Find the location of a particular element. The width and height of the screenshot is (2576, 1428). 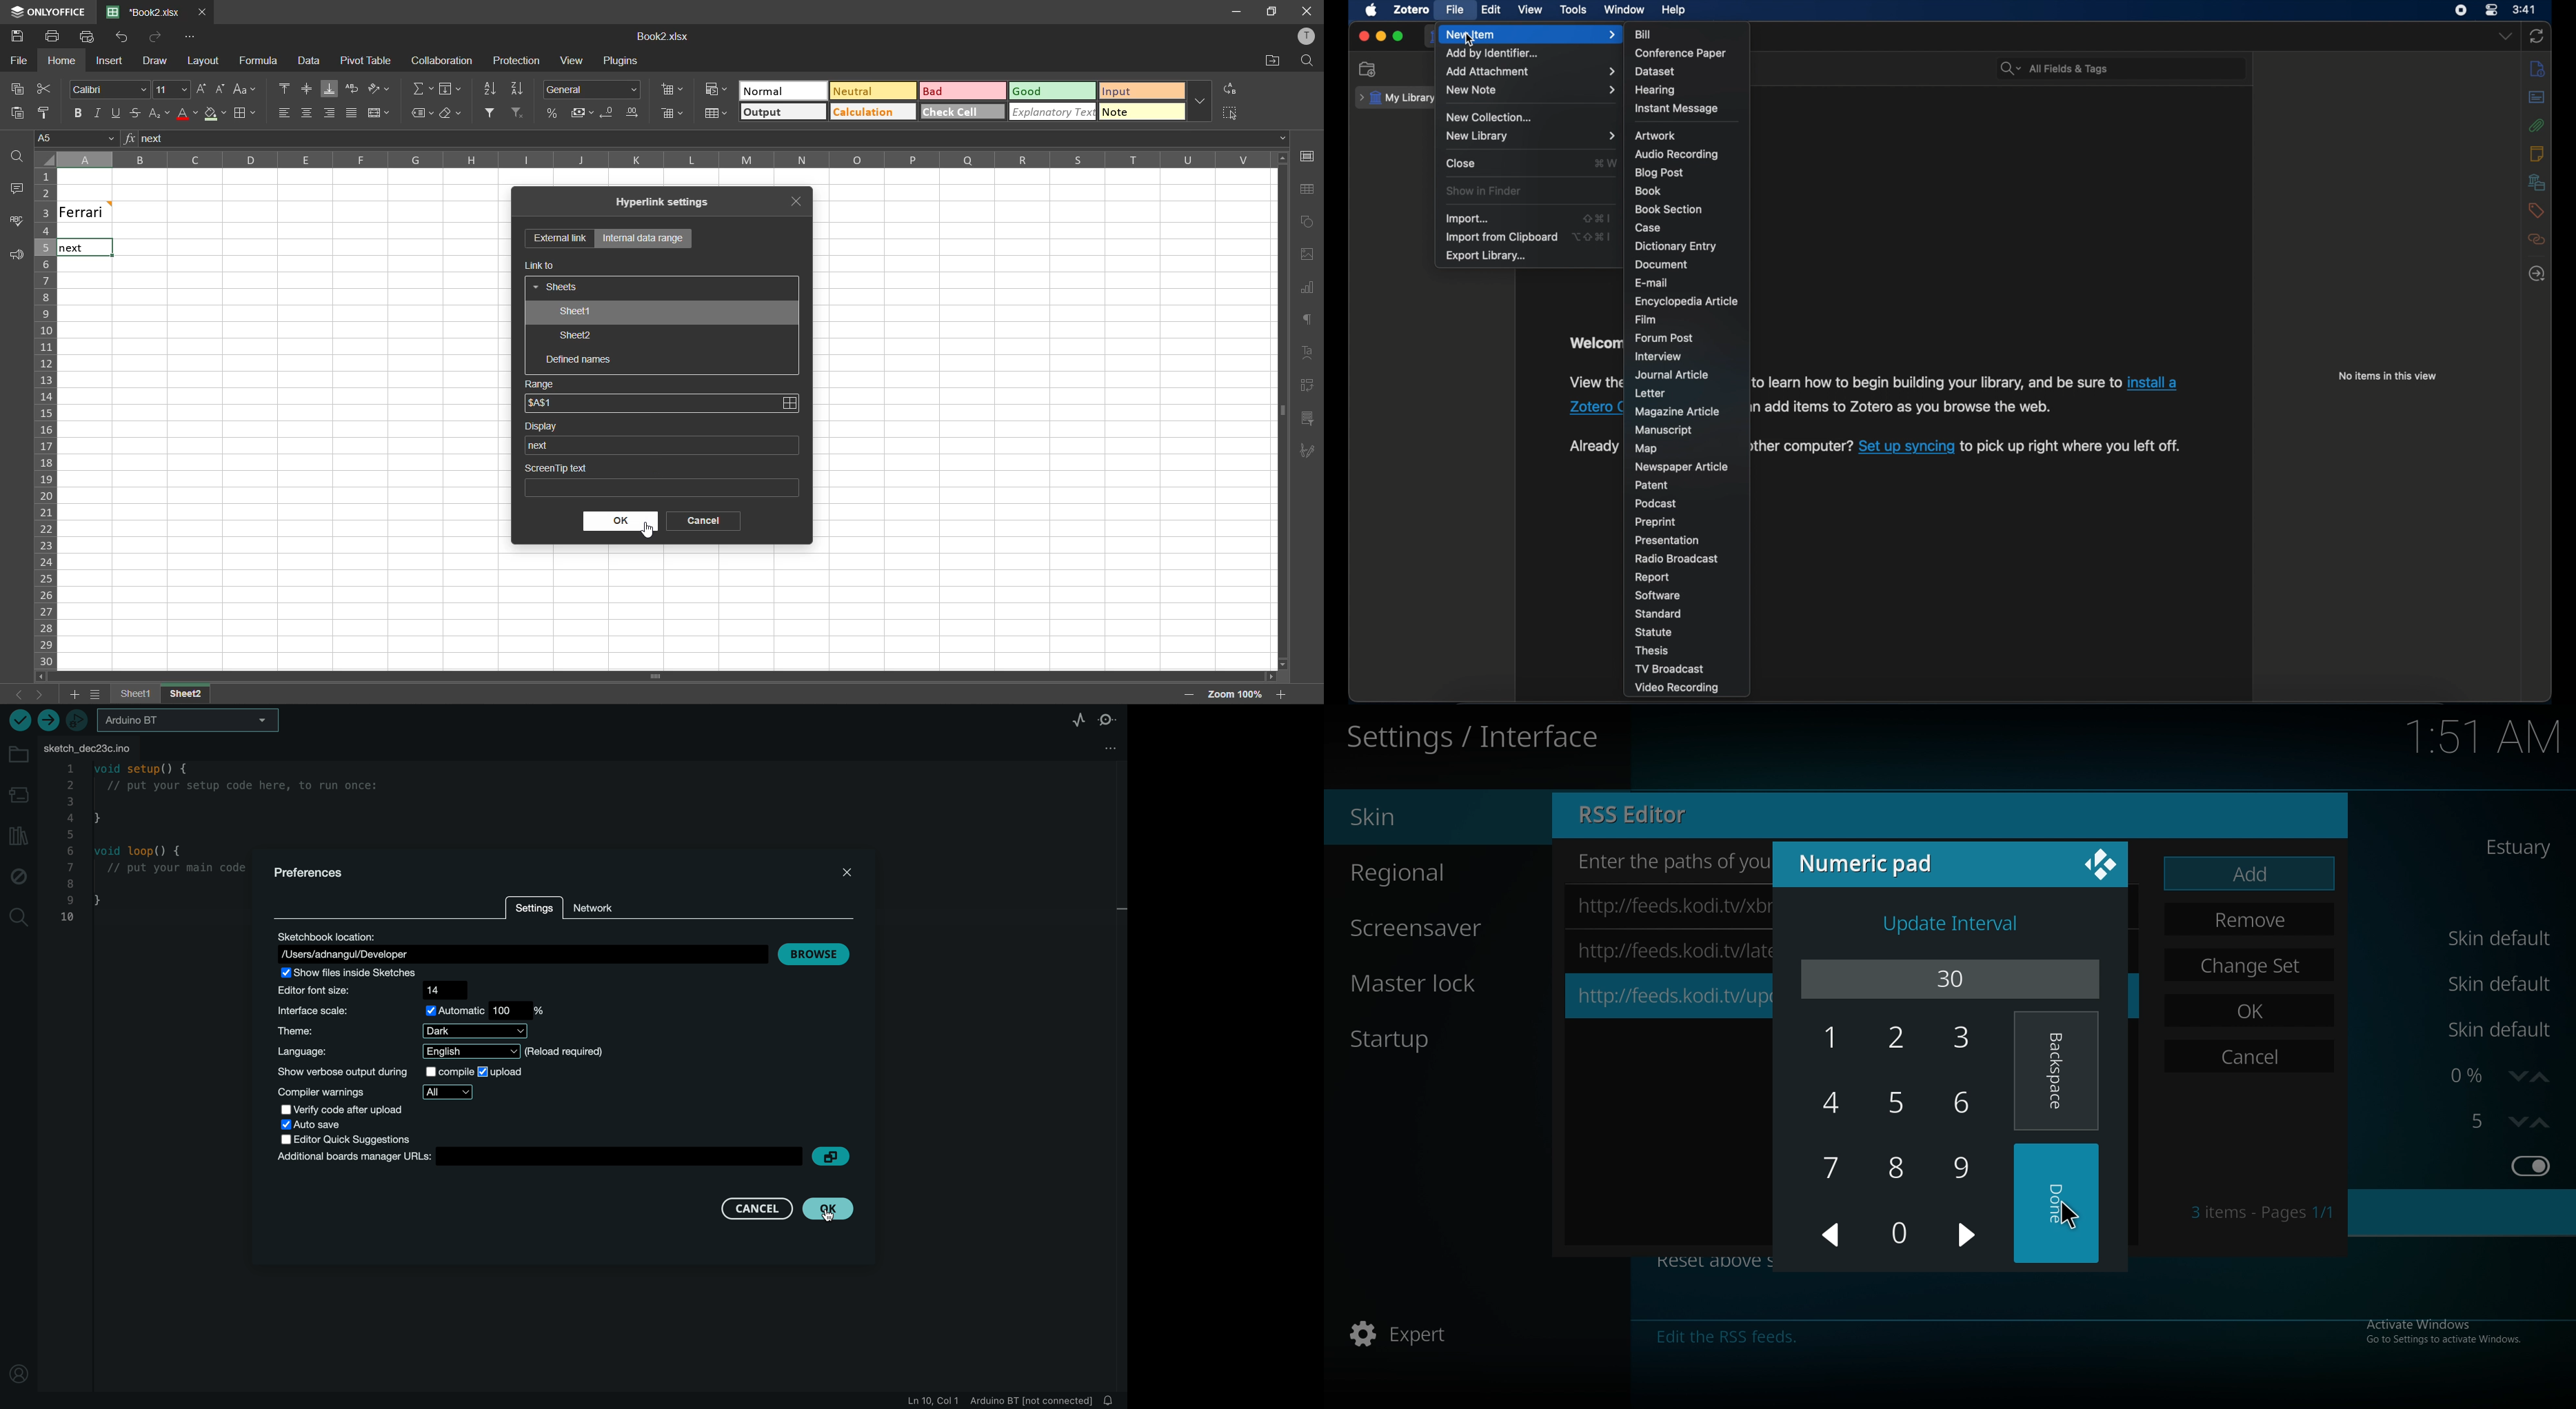

add by identifier is located at coordinates (1493, 53).